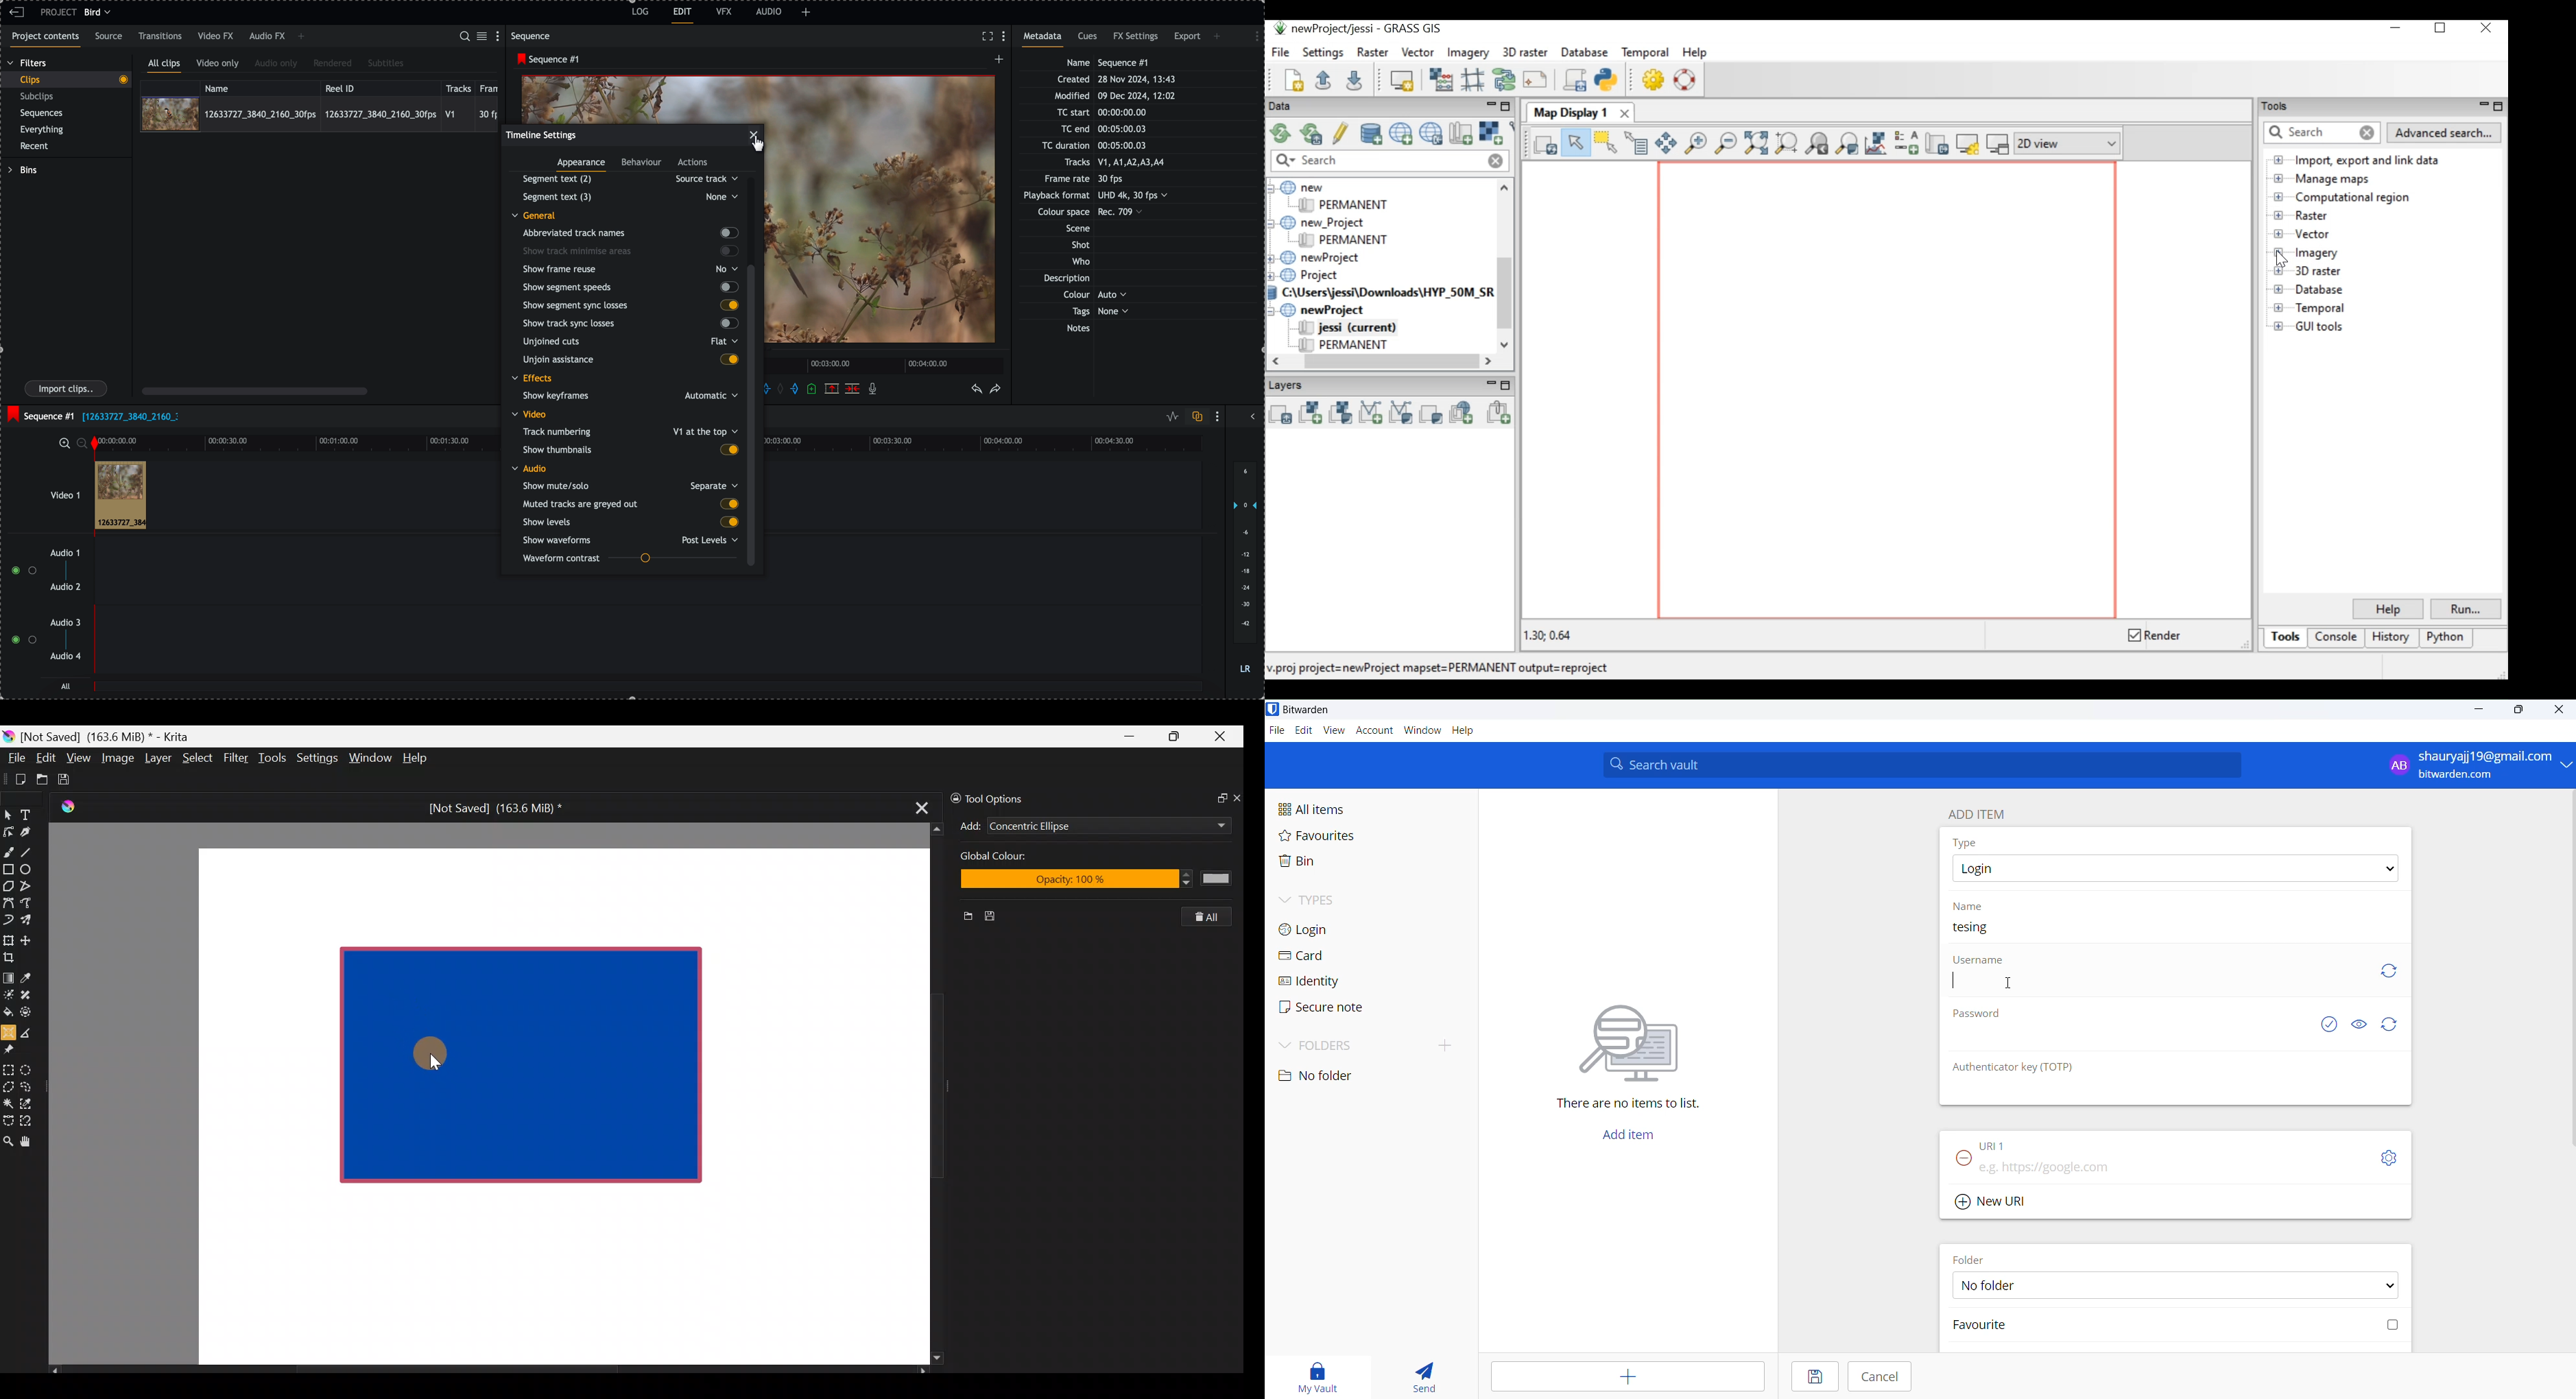 The height and width of the screenshot is (1400, 2576). I want to click on minimize, so click(2477, 713).